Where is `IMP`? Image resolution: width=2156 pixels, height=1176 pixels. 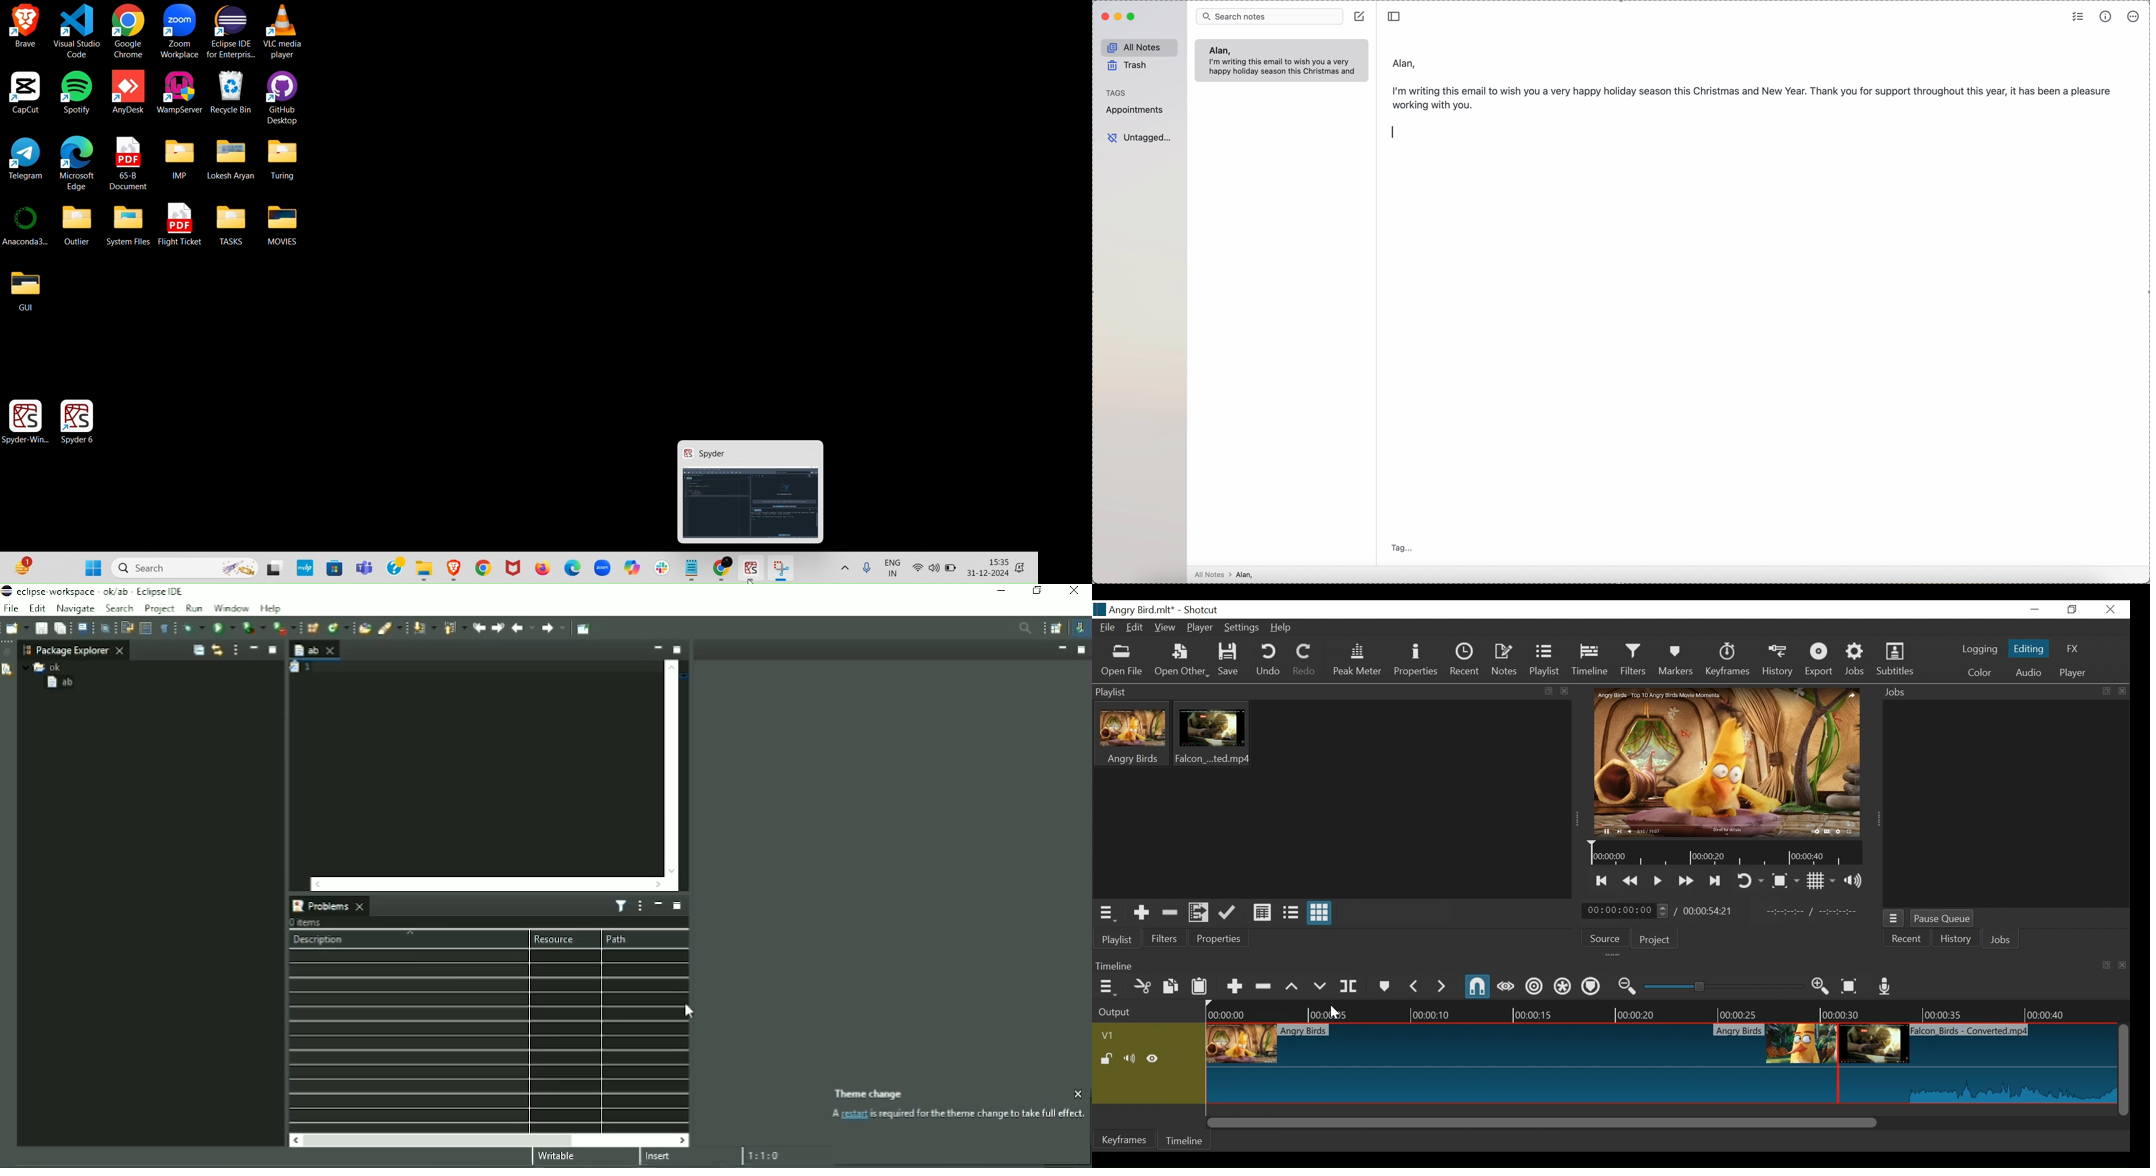
IMP is located at coordinates (179, 160).